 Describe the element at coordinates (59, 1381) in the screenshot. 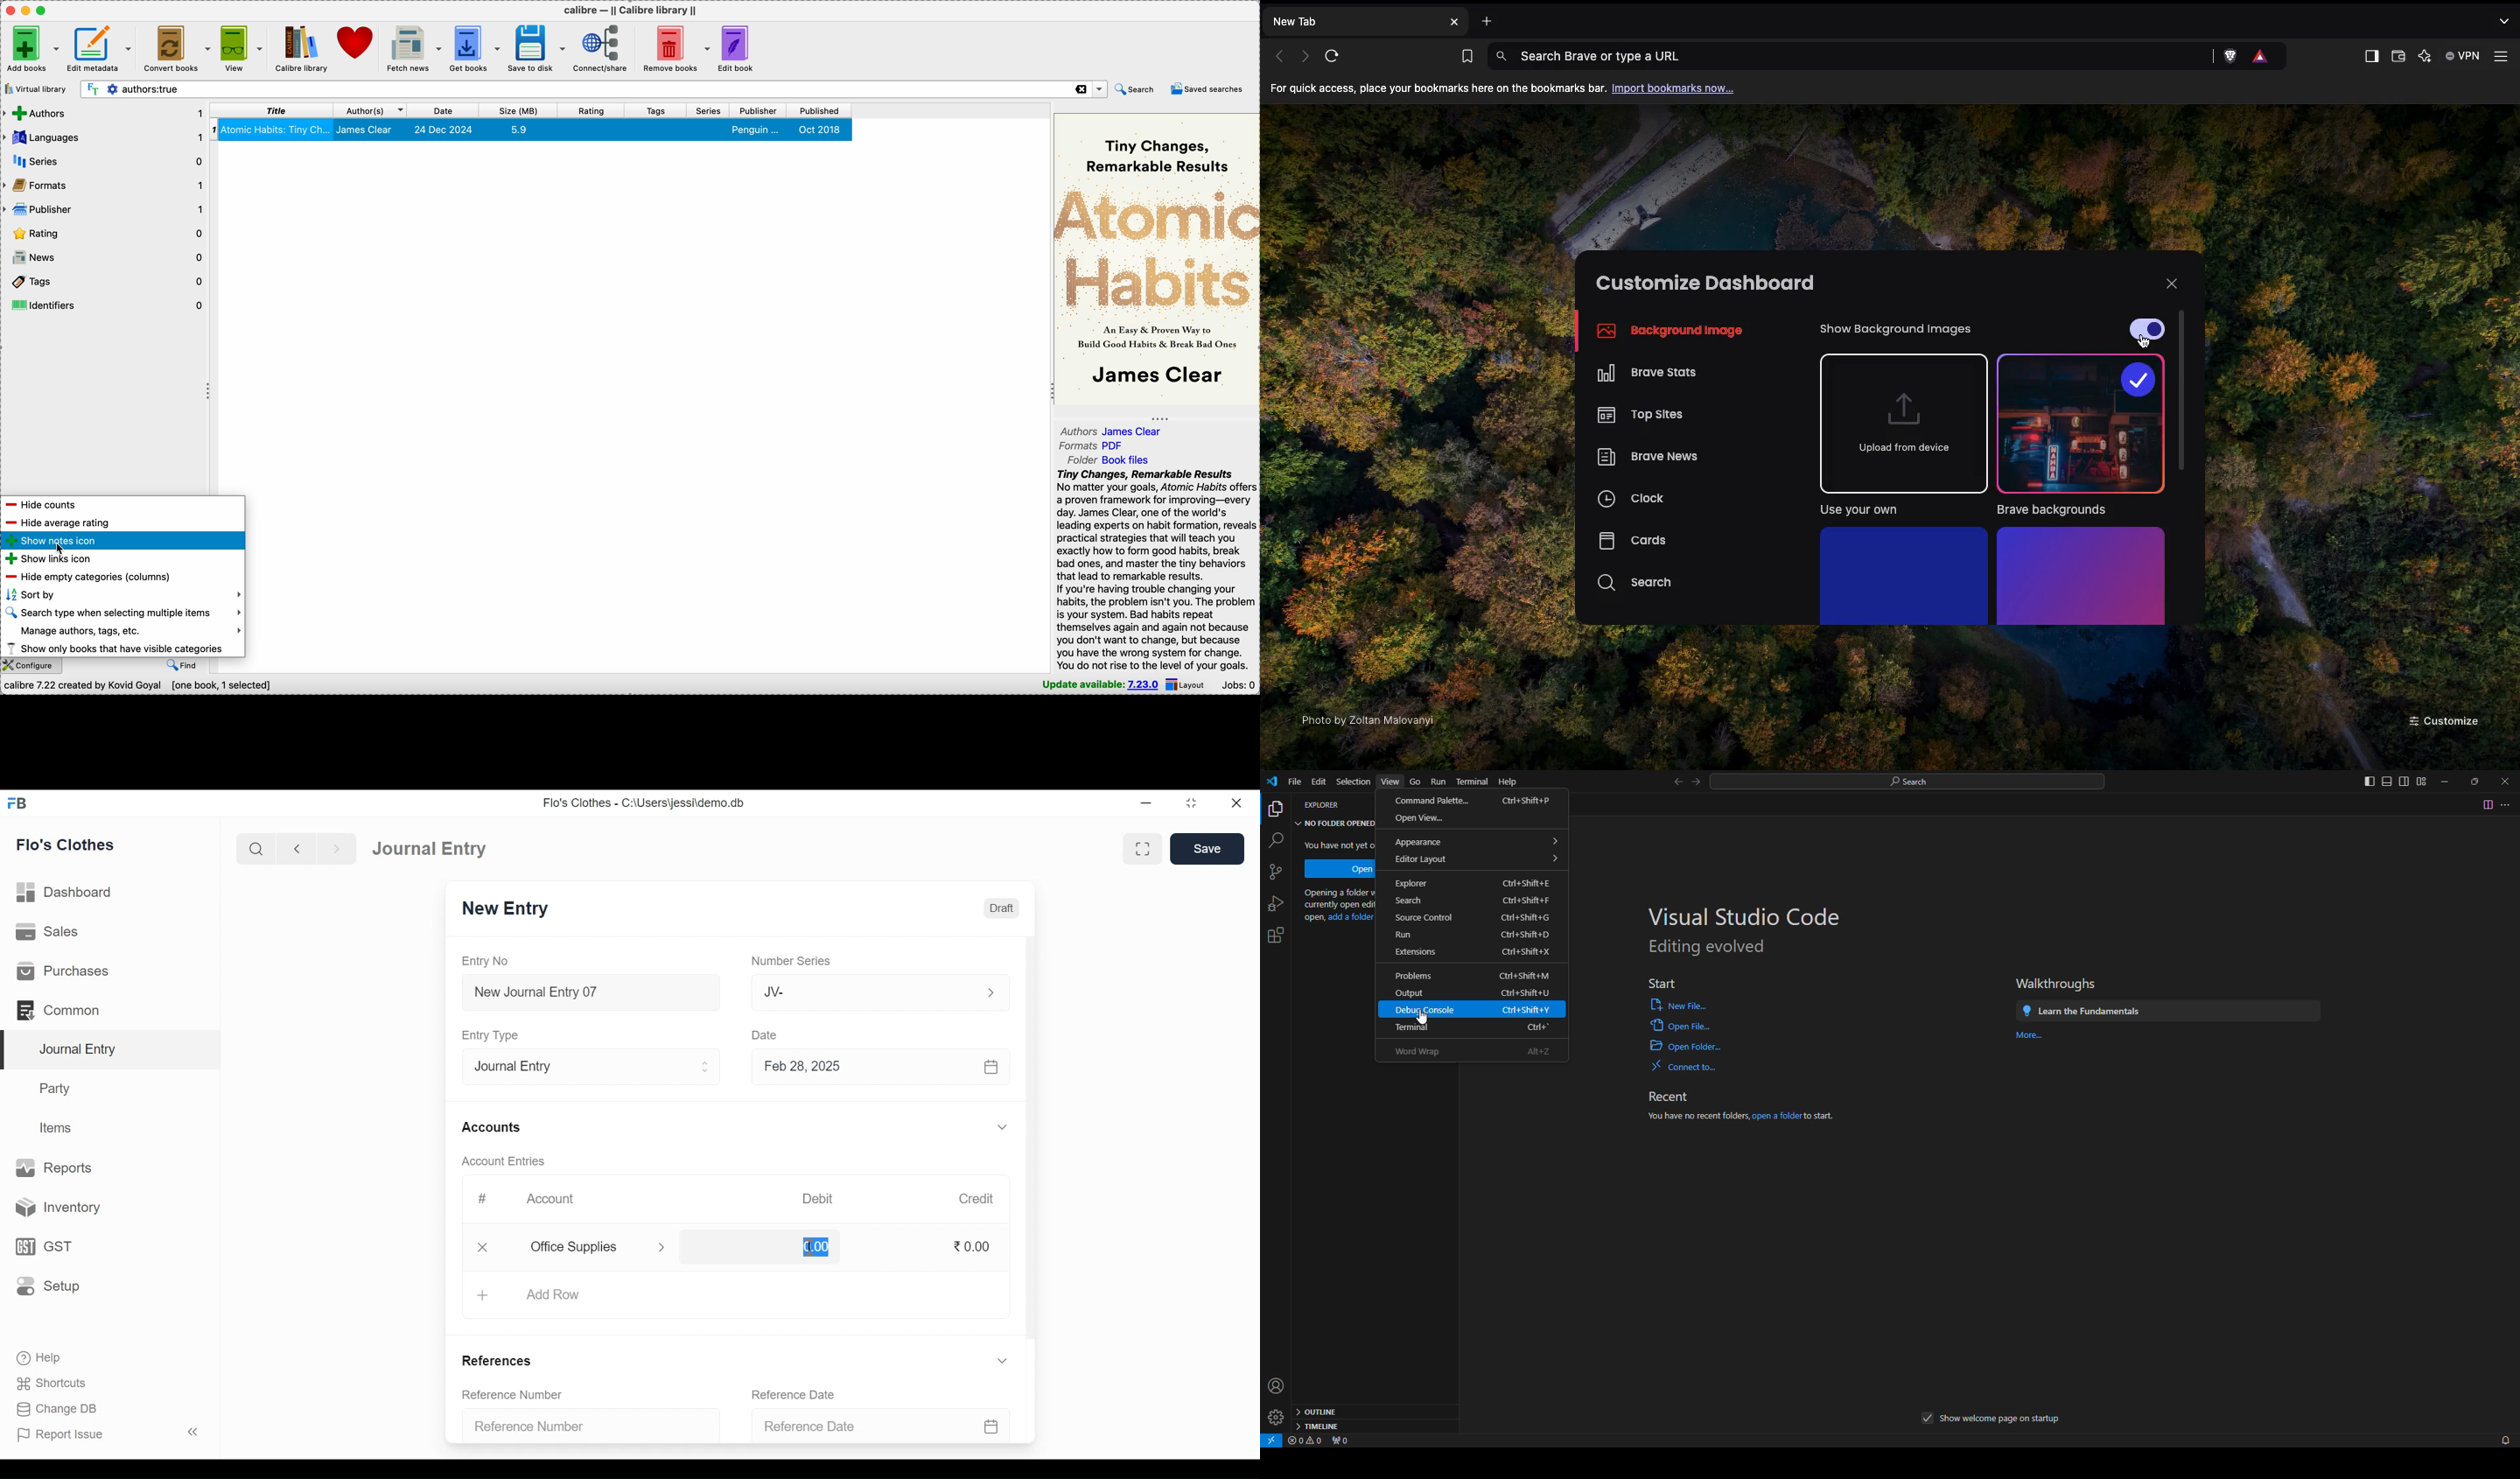

I see `Shortcuts` at that location.